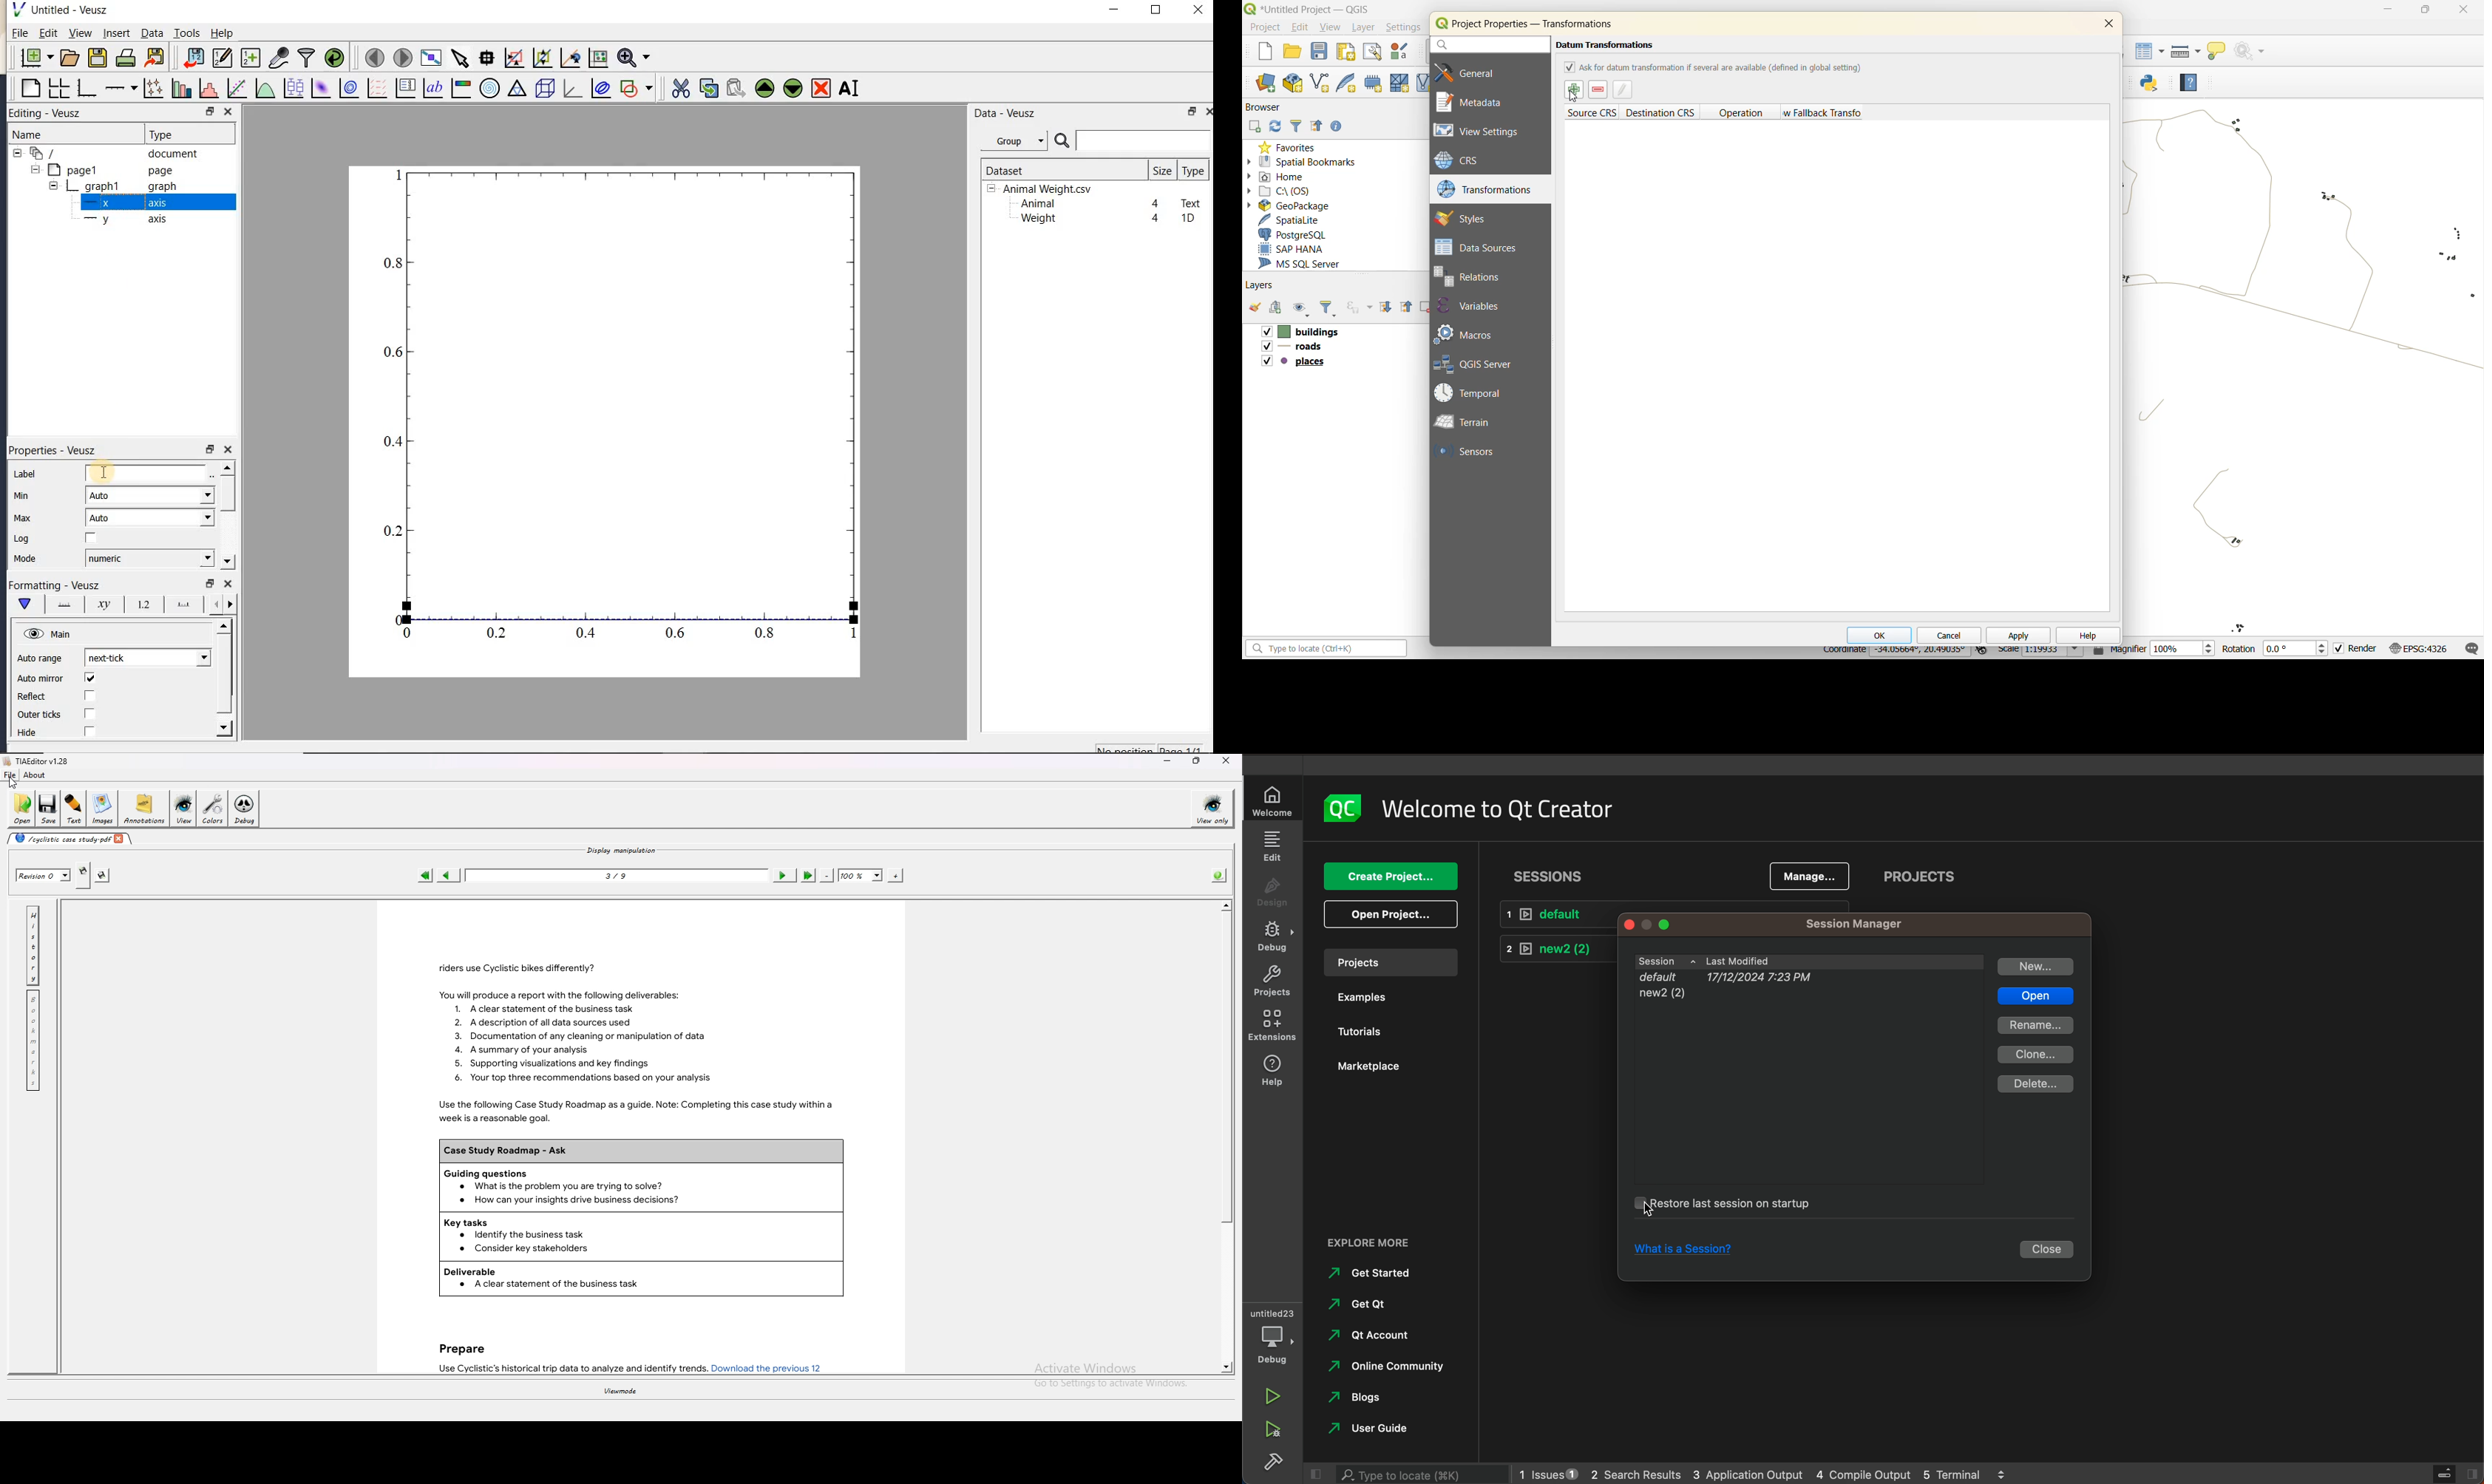  I want to click on temporary scratch layer, so click(1373, 83).